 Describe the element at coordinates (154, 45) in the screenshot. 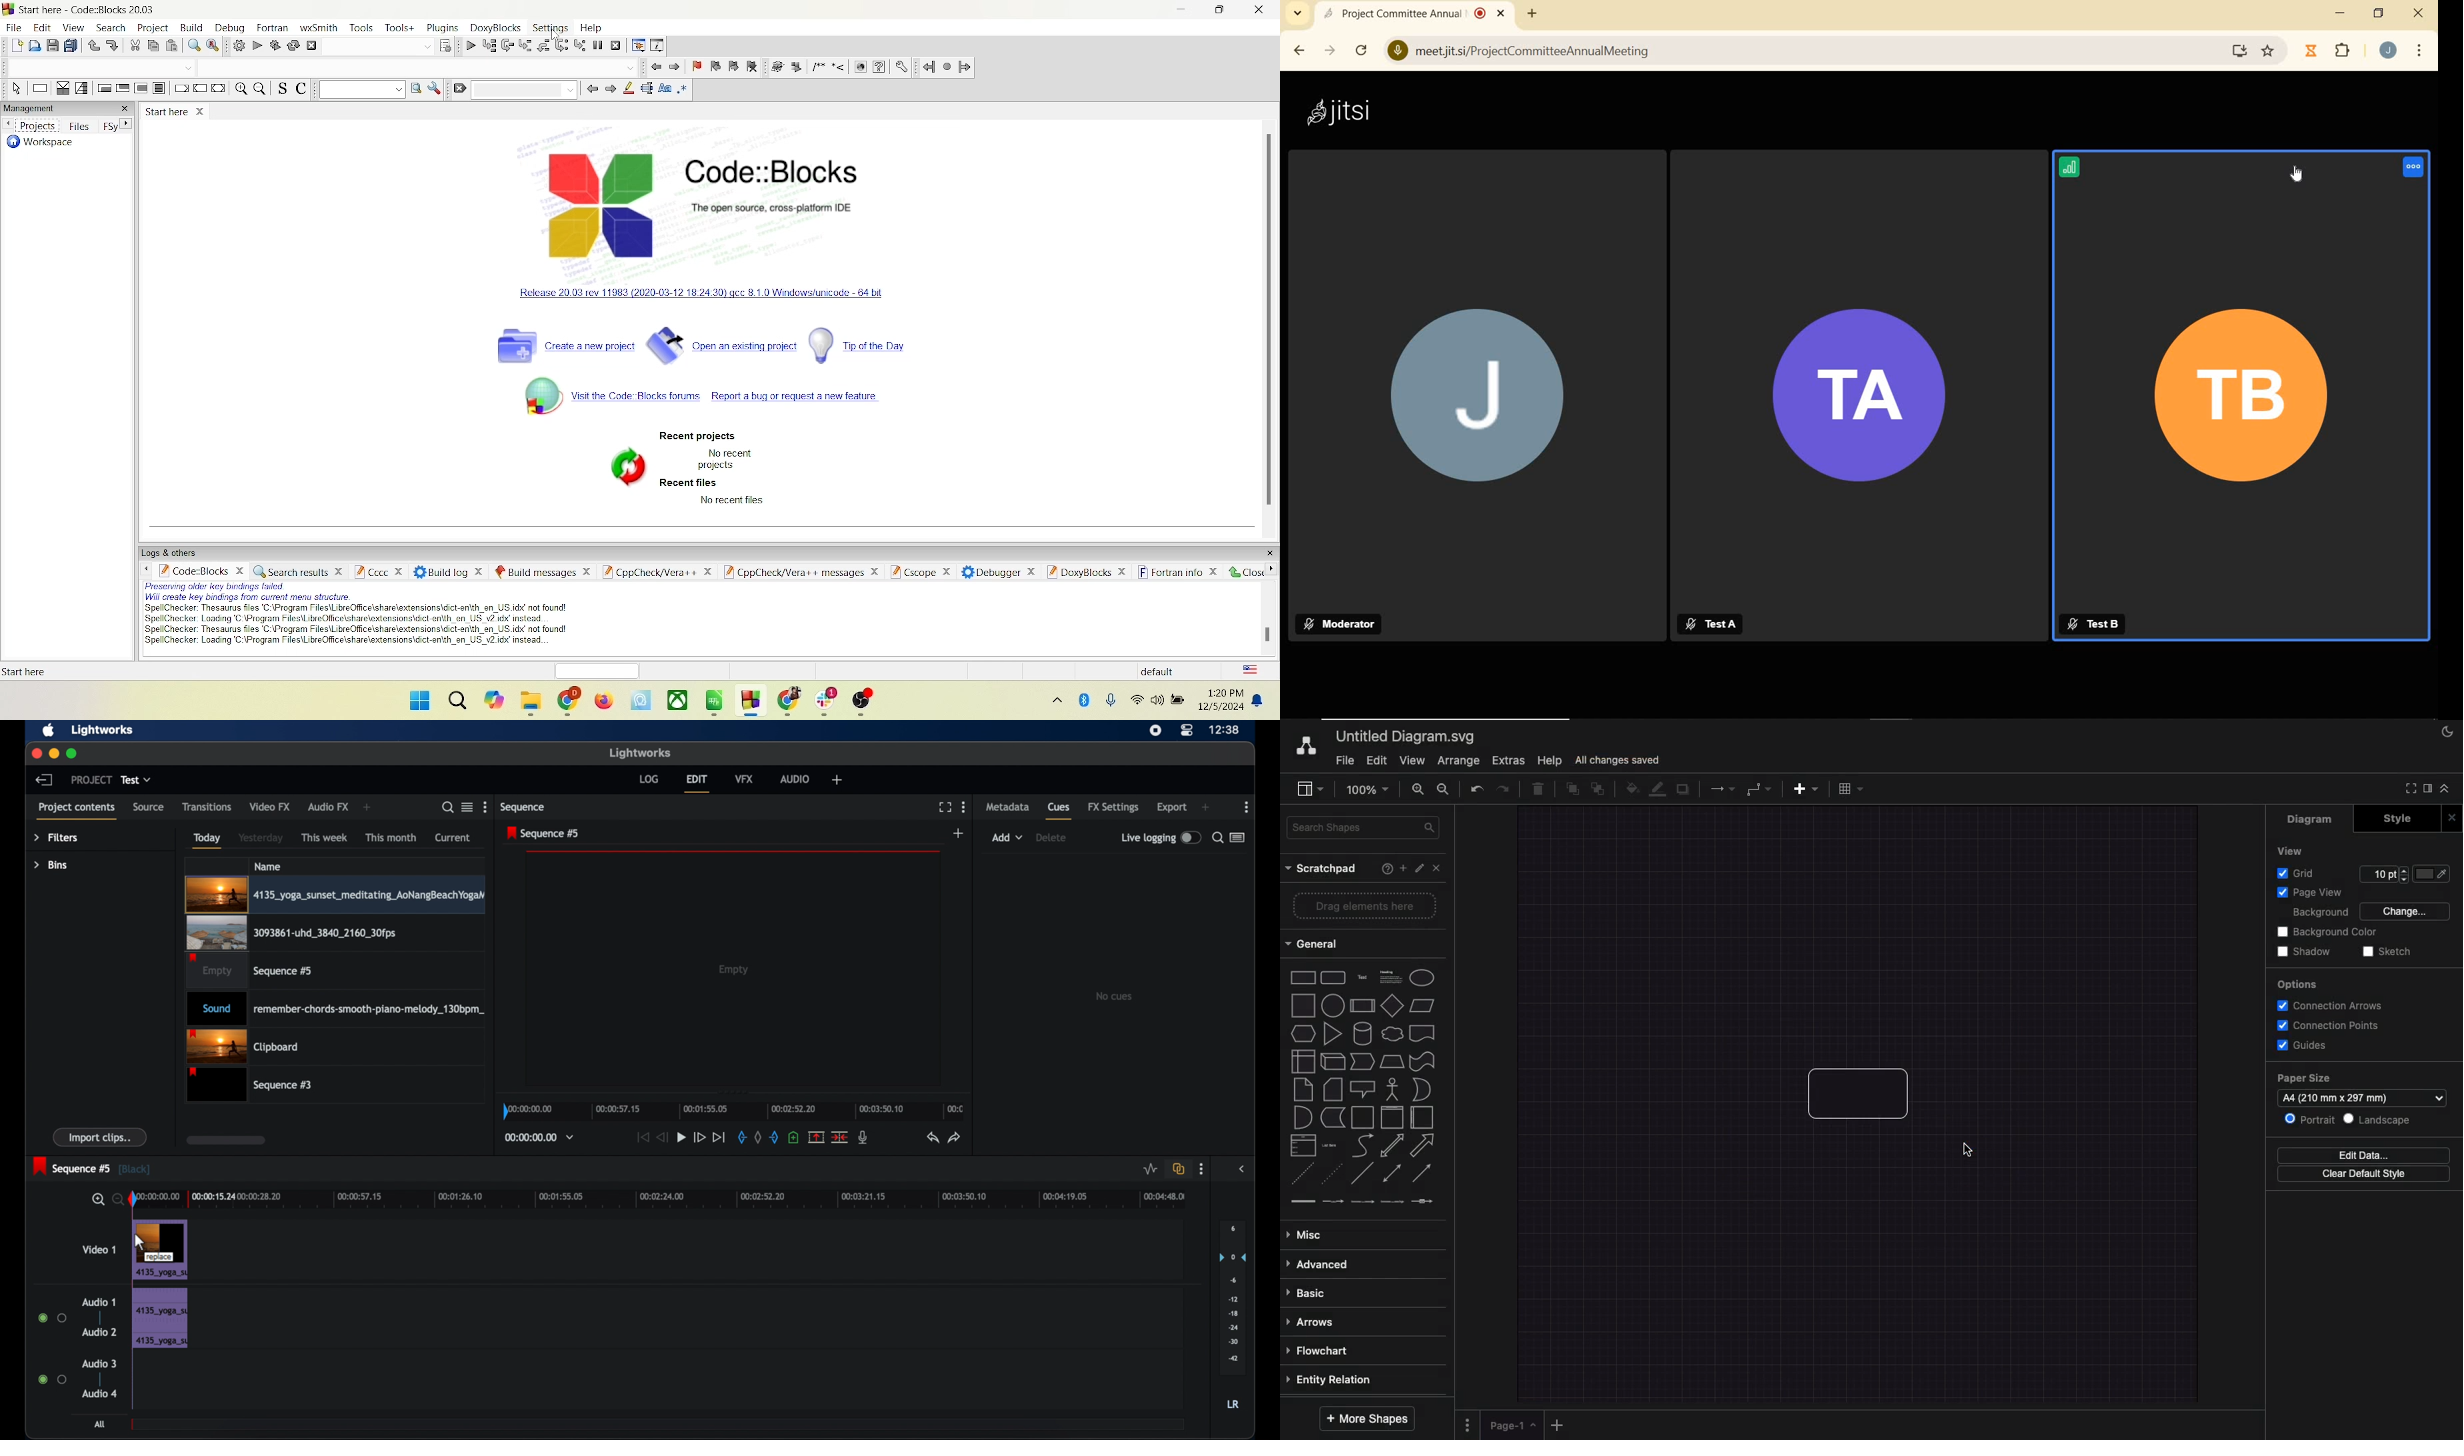

I see `copy` at that location.